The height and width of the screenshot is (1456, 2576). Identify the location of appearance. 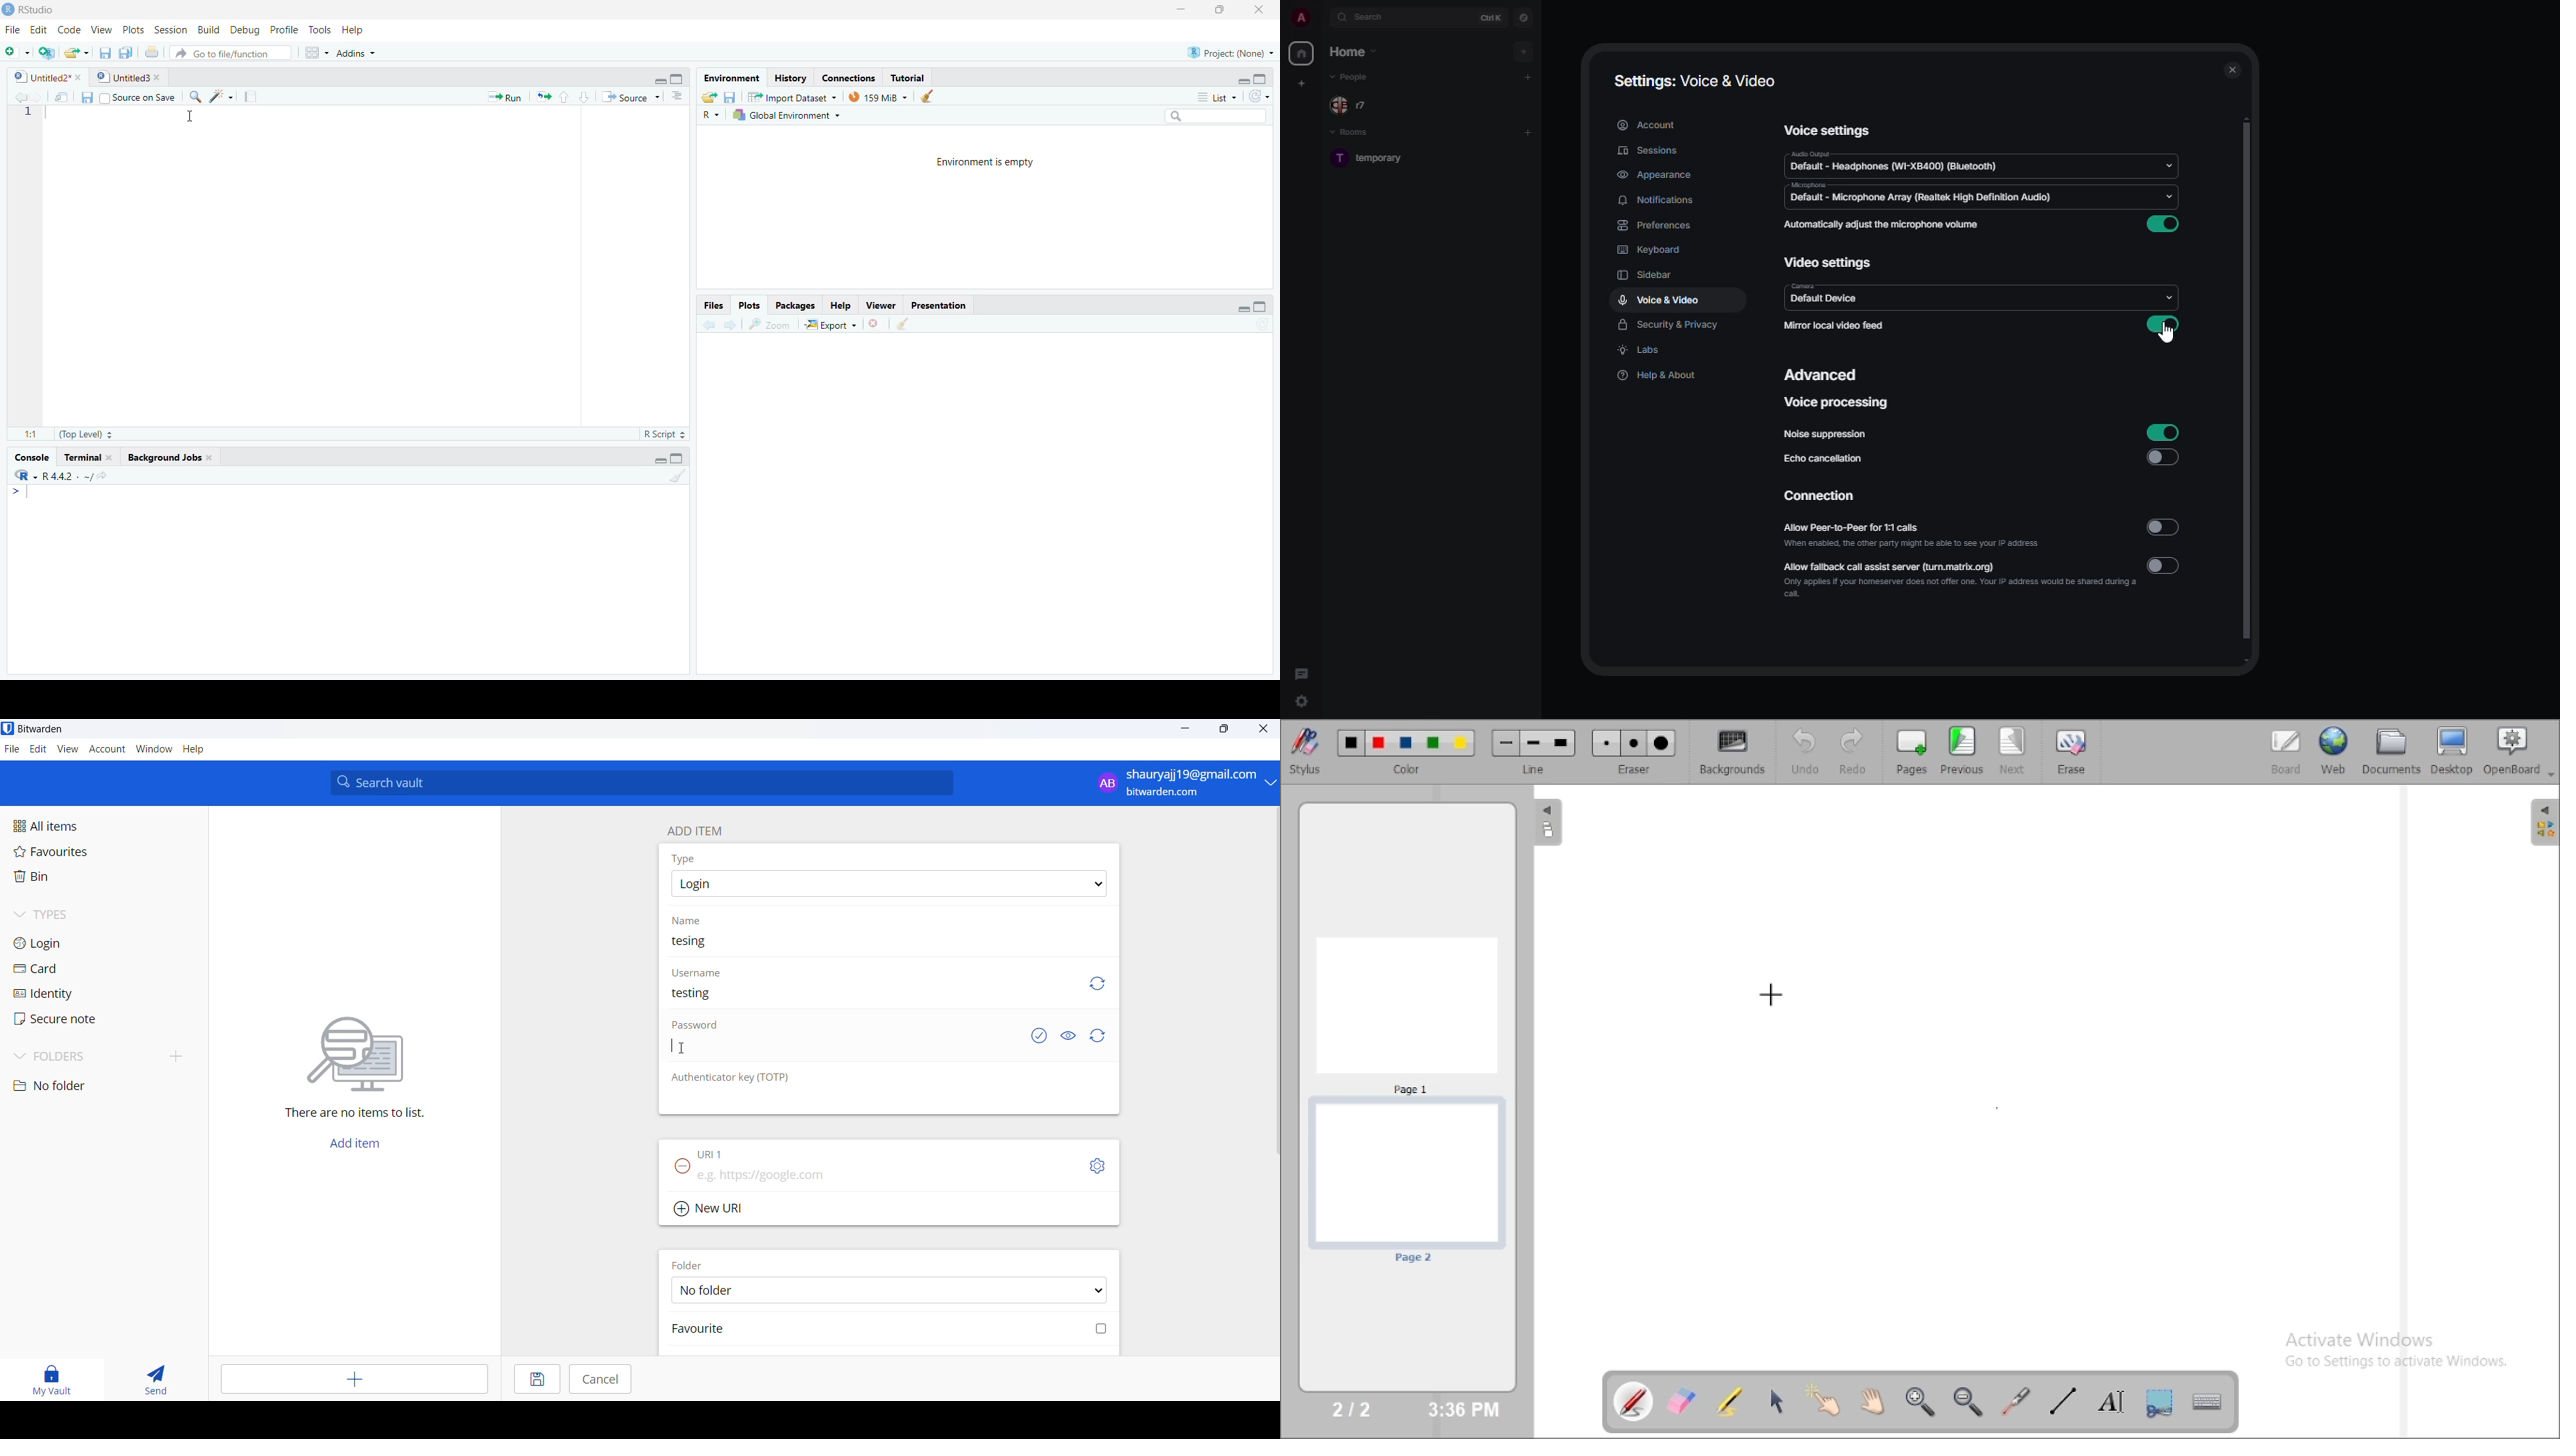
(1656, 176).